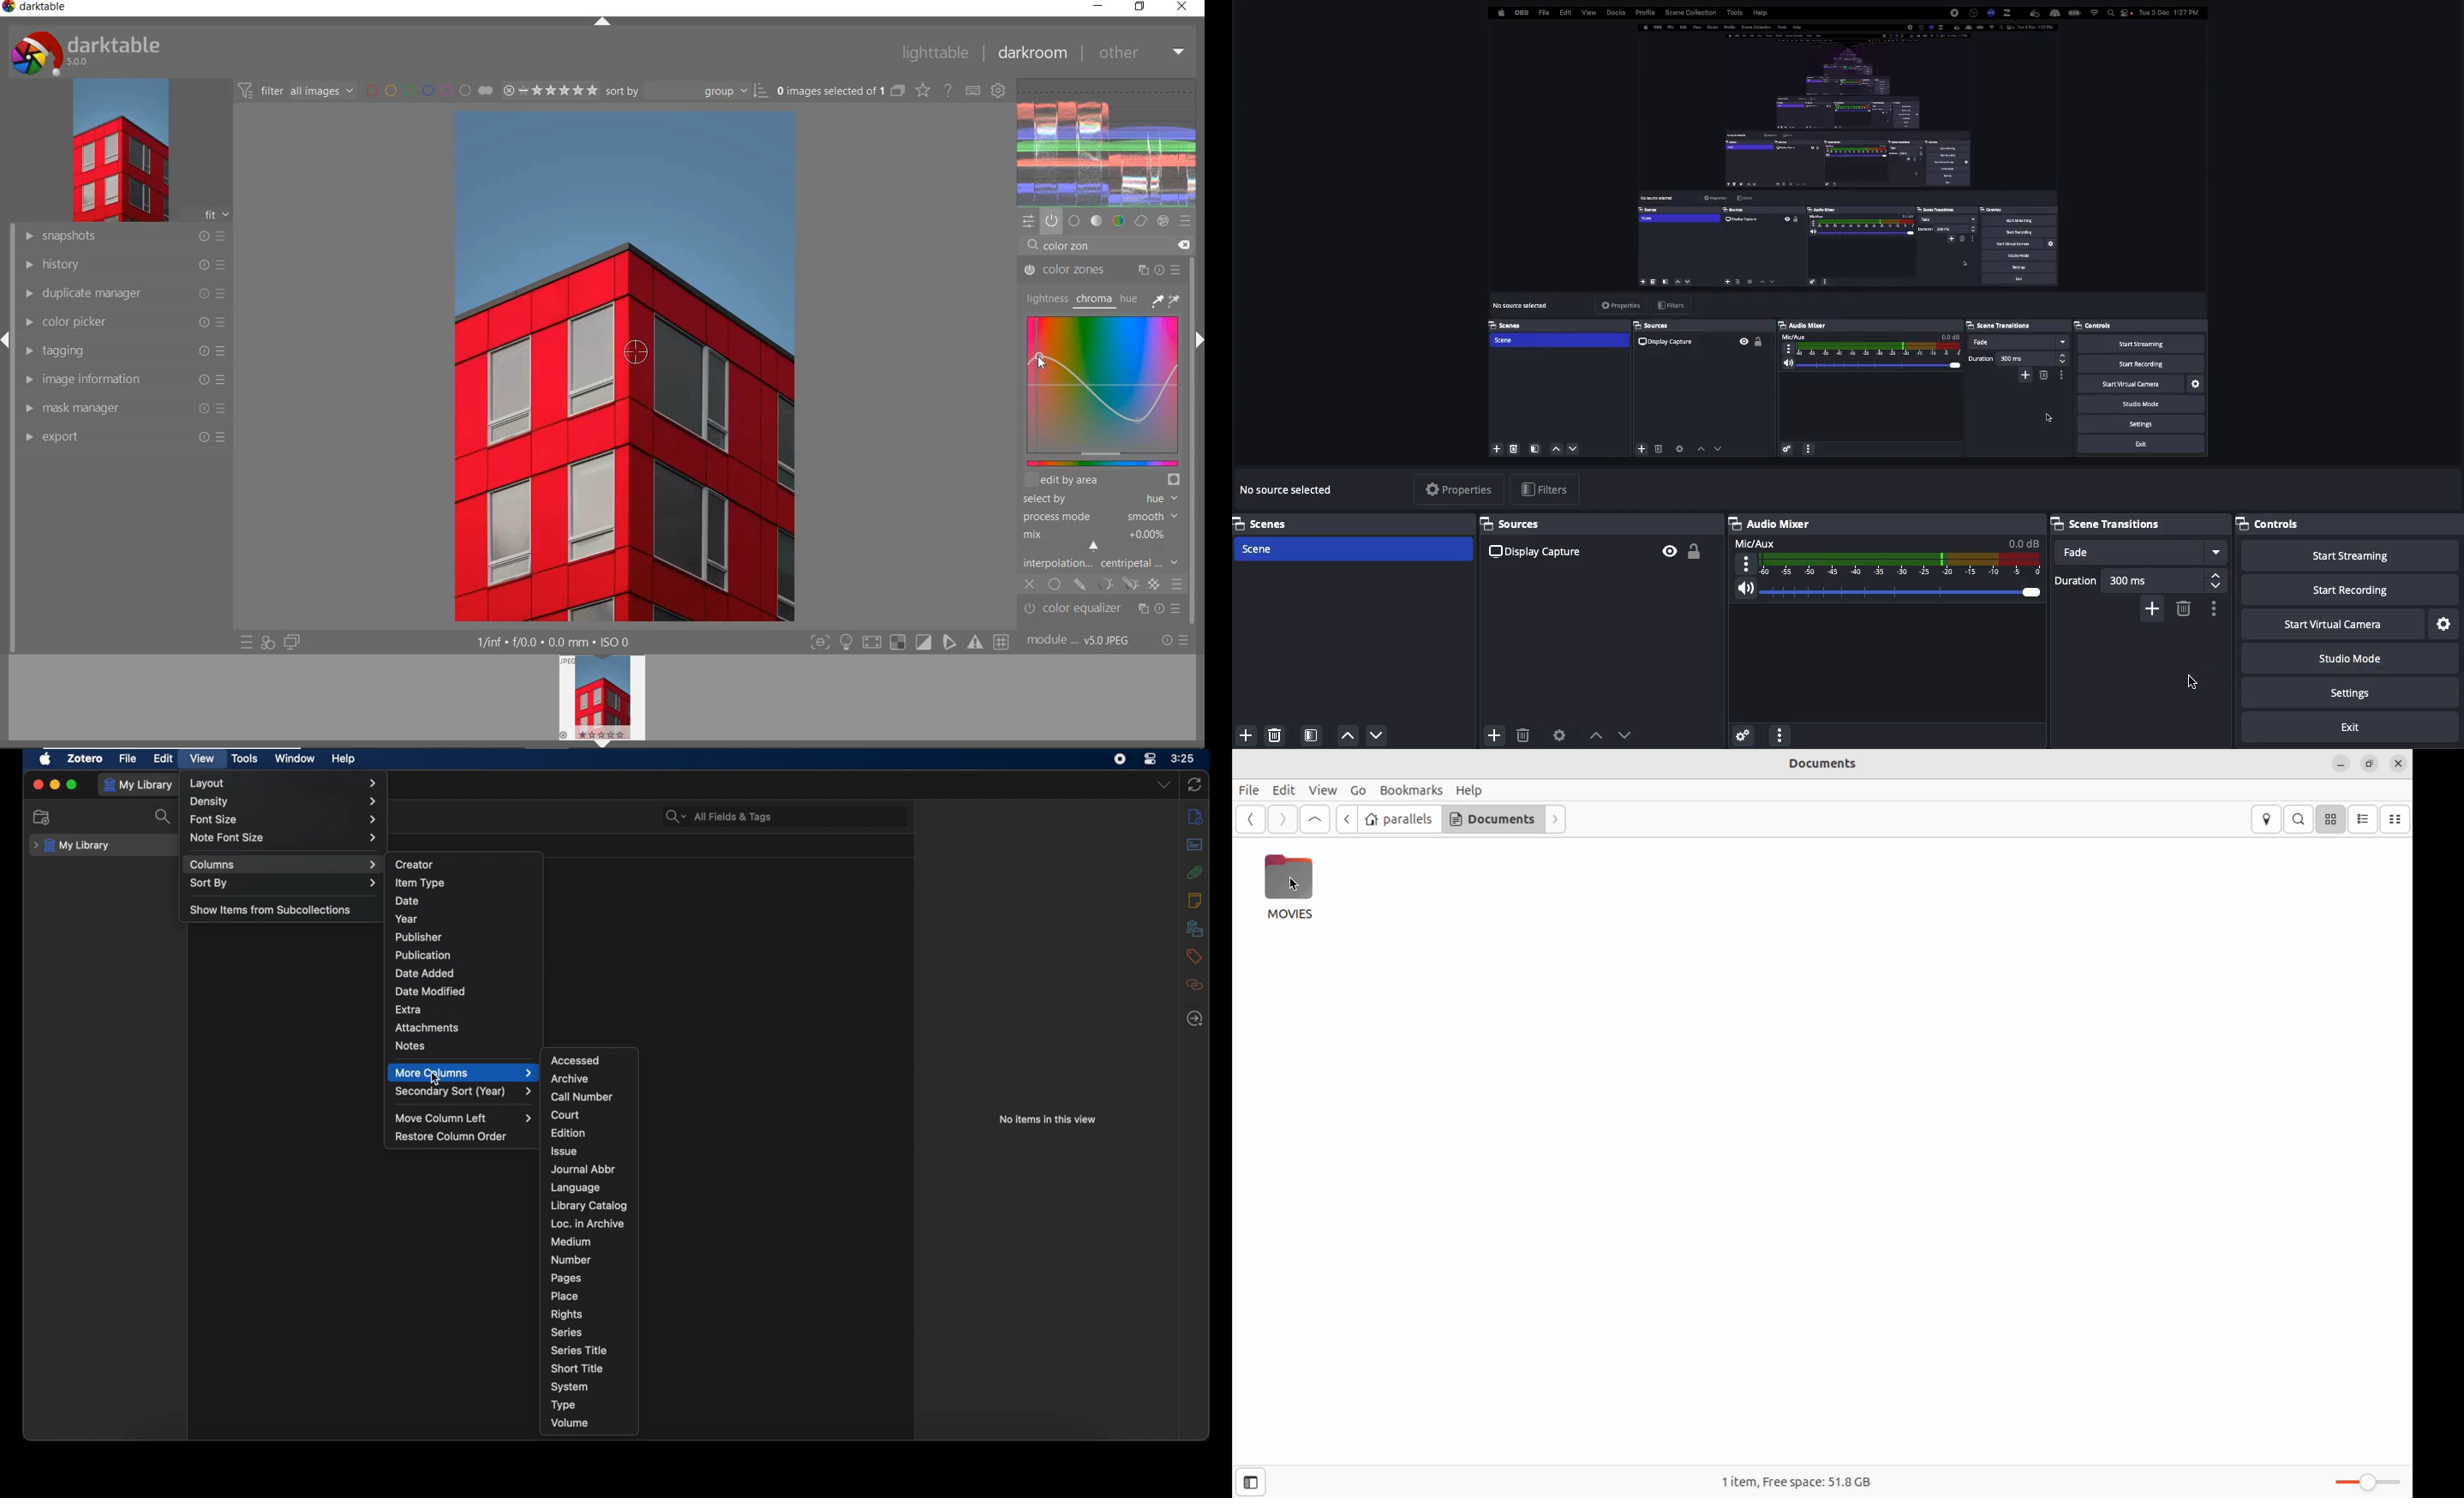  What do you see at coordinates (122, 238) in the screenshot?
I see `snapshots` at bounding box center [122, 238].